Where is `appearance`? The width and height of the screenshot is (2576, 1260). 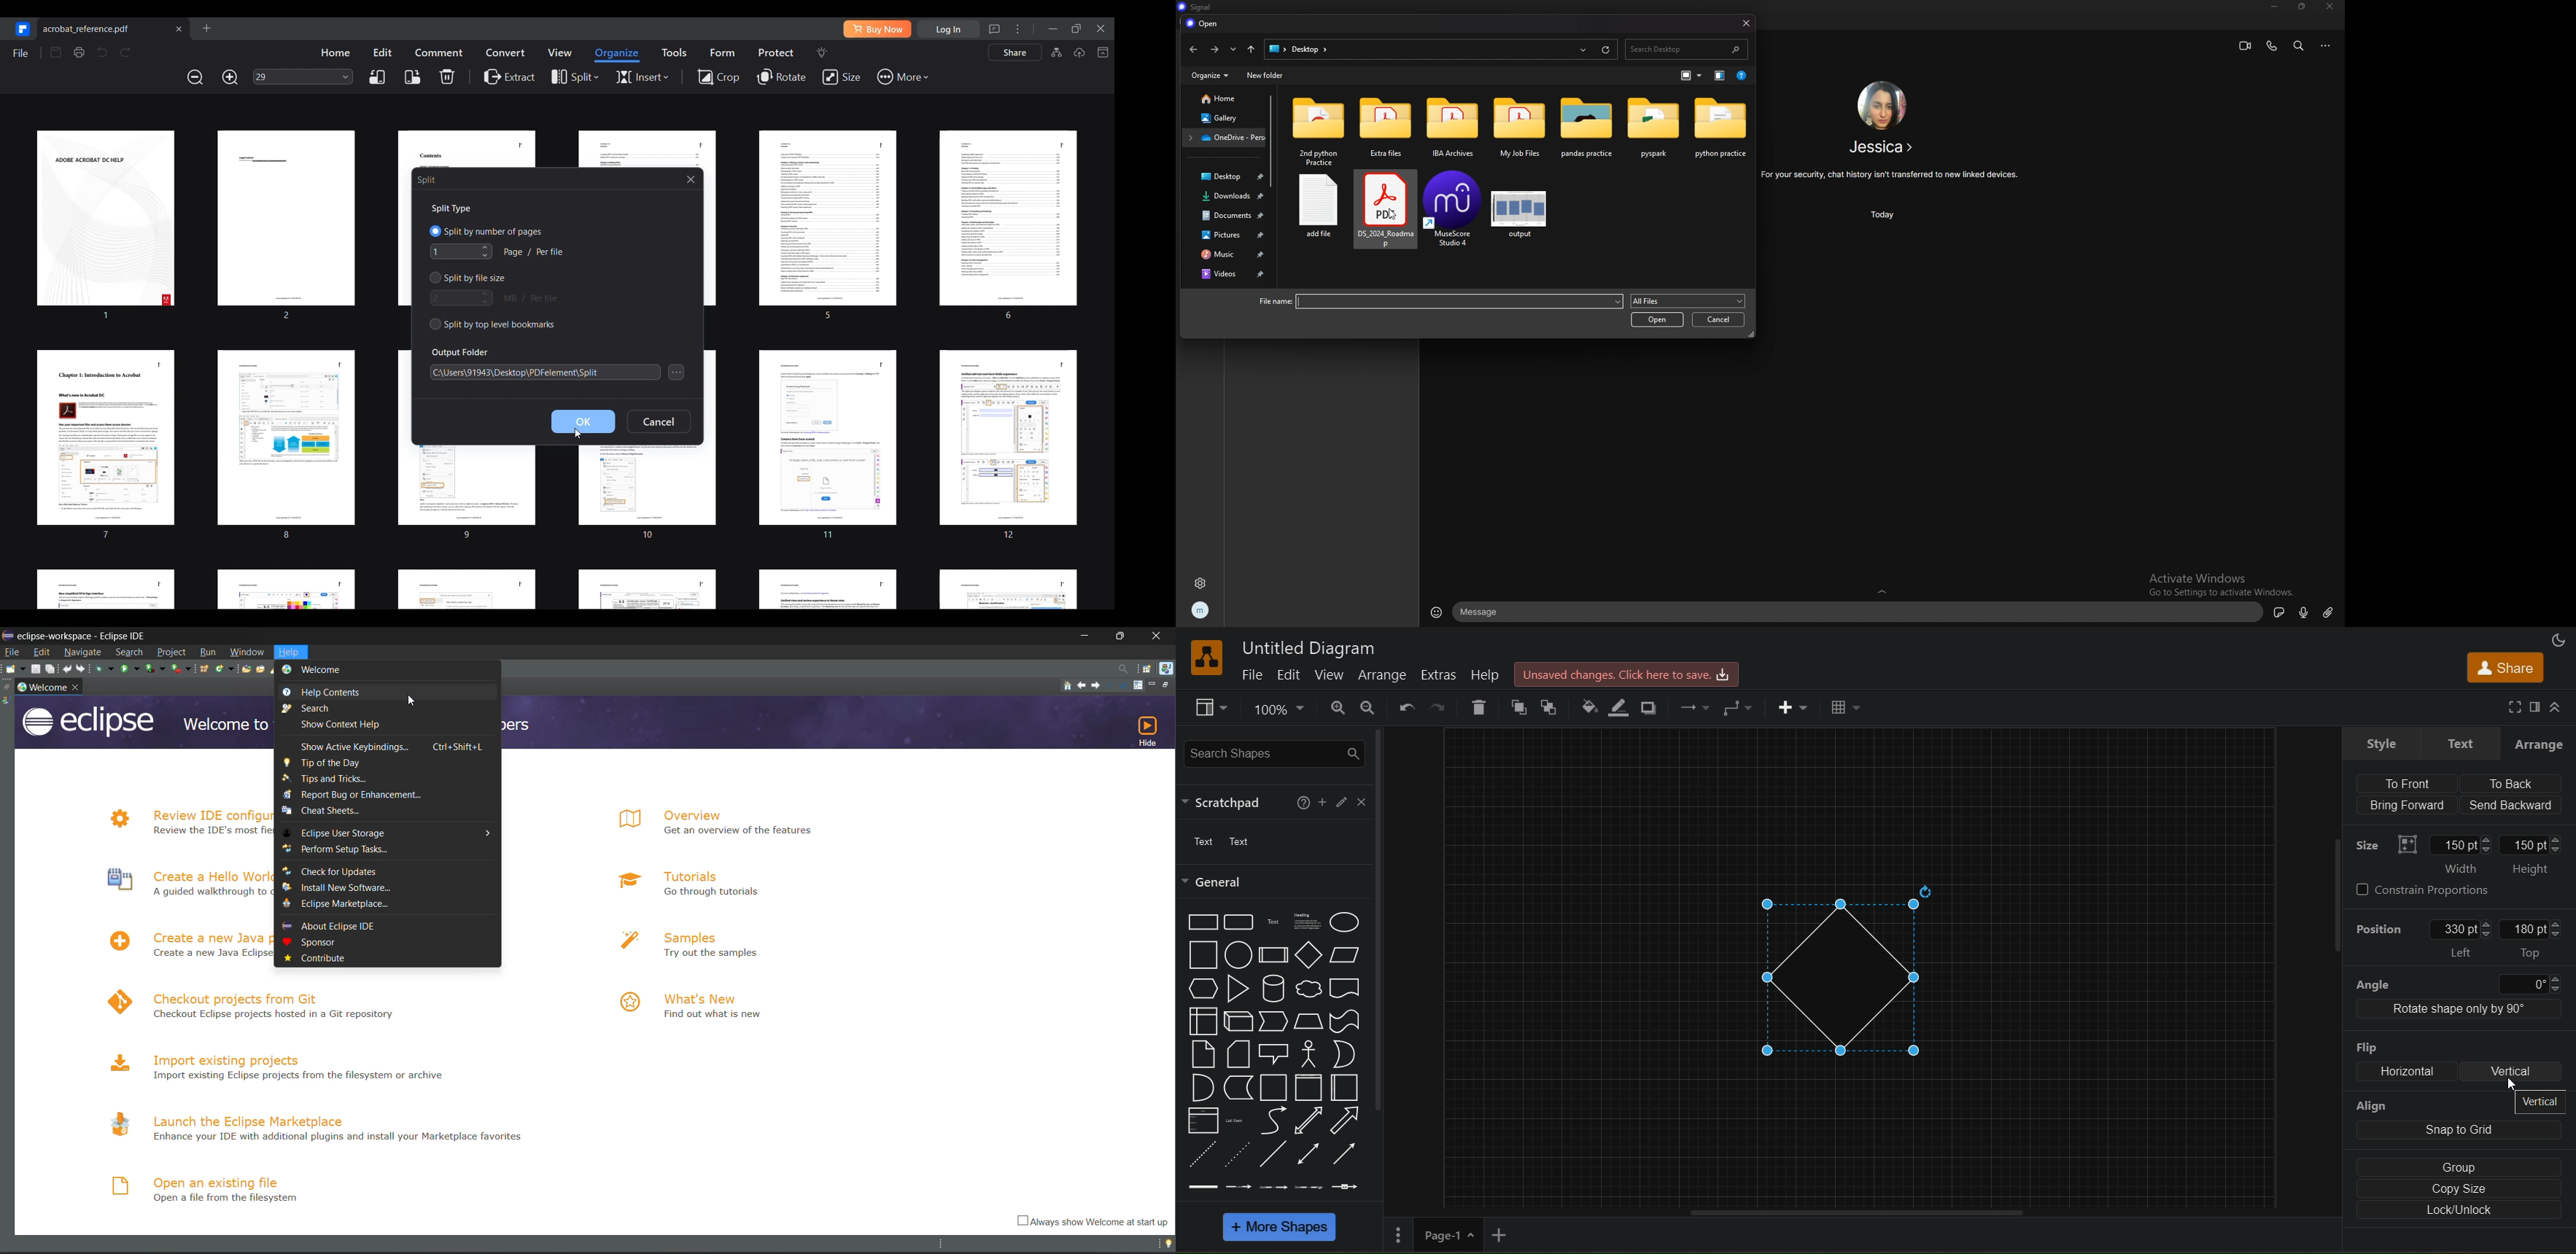 appearance is located at coordinates (2560, 639).